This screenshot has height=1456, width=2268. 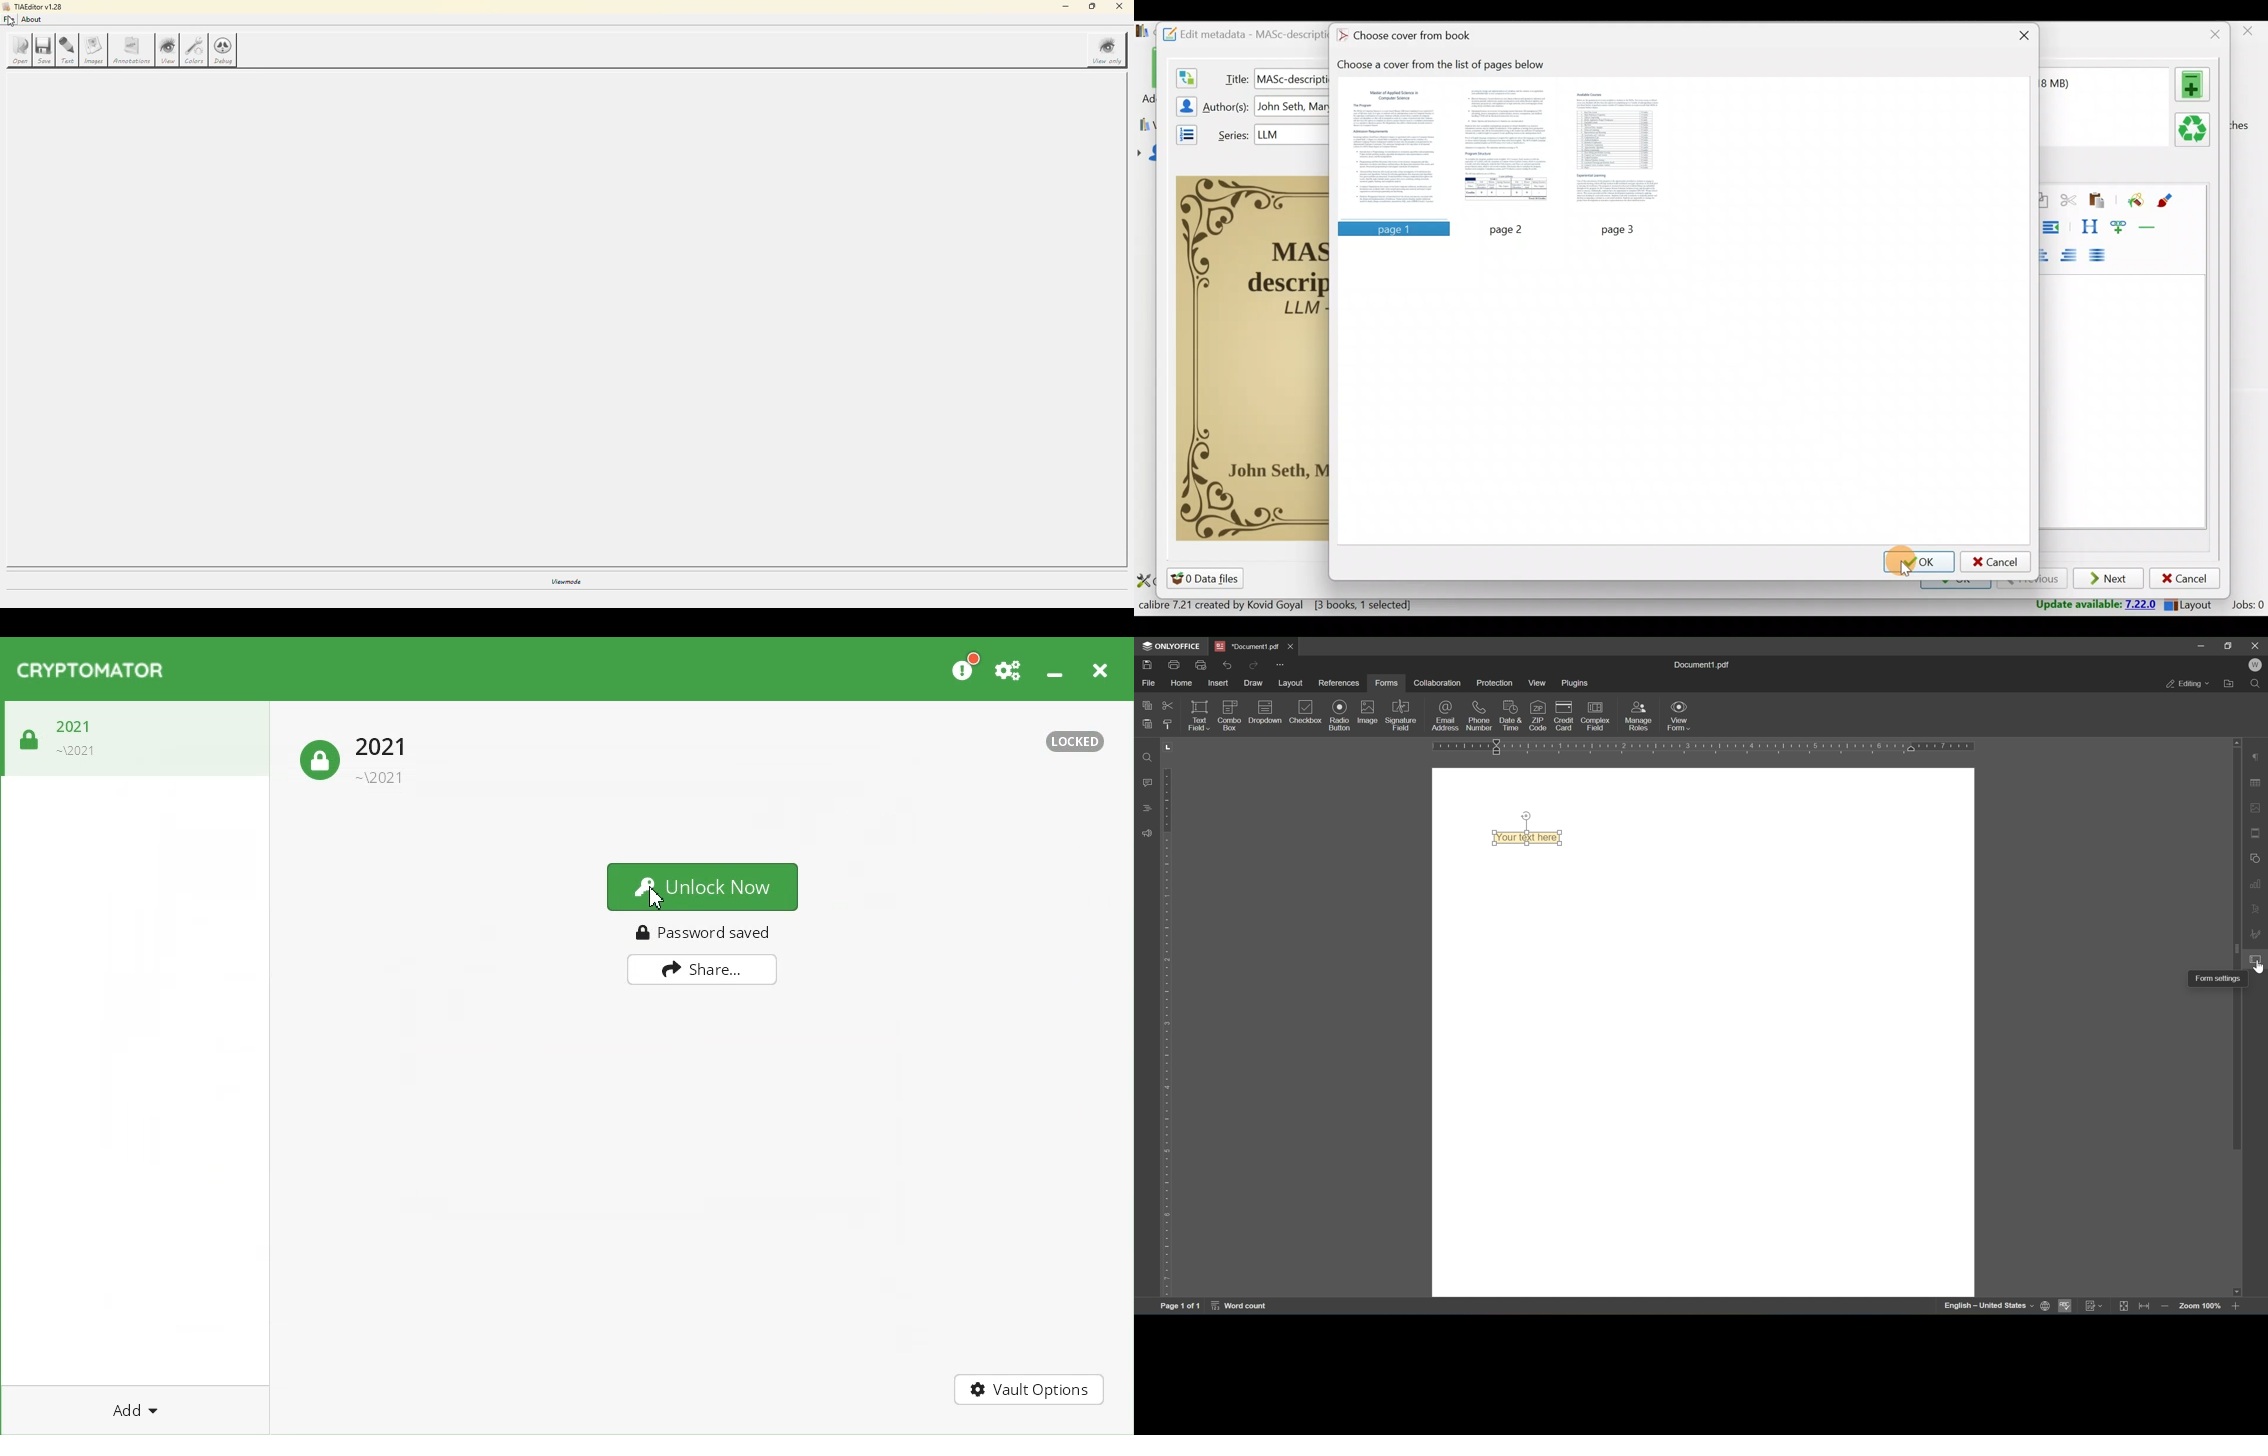 What do you see at coordinates (1392, 229) in the screenshot?
I see `` at bounding box center [1392, 229].